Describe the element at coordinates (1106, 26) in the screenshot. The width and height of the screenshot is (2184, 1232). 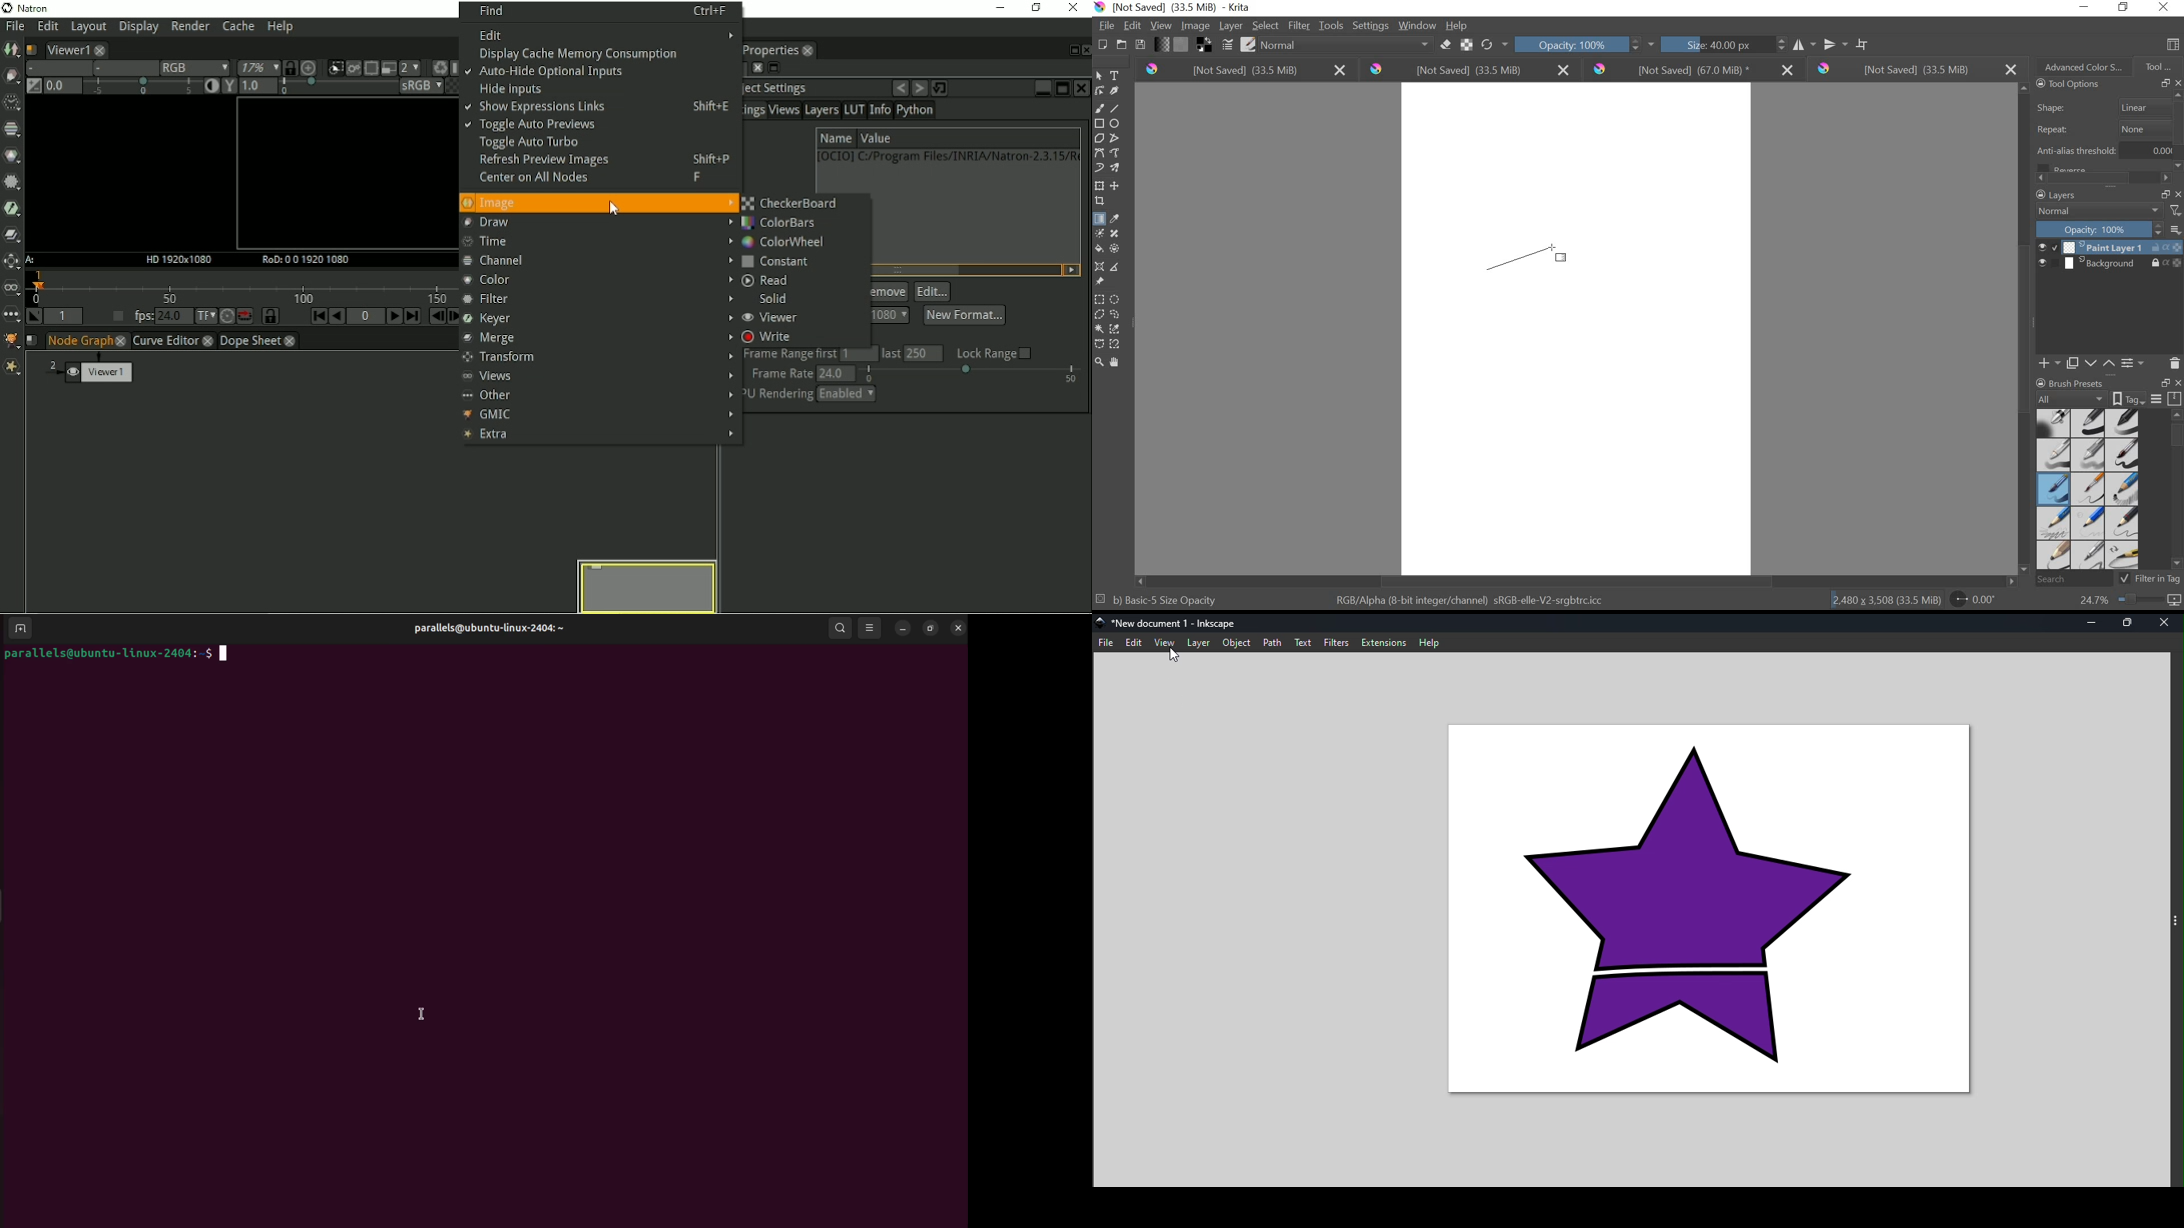
I see `FILE` at that location.